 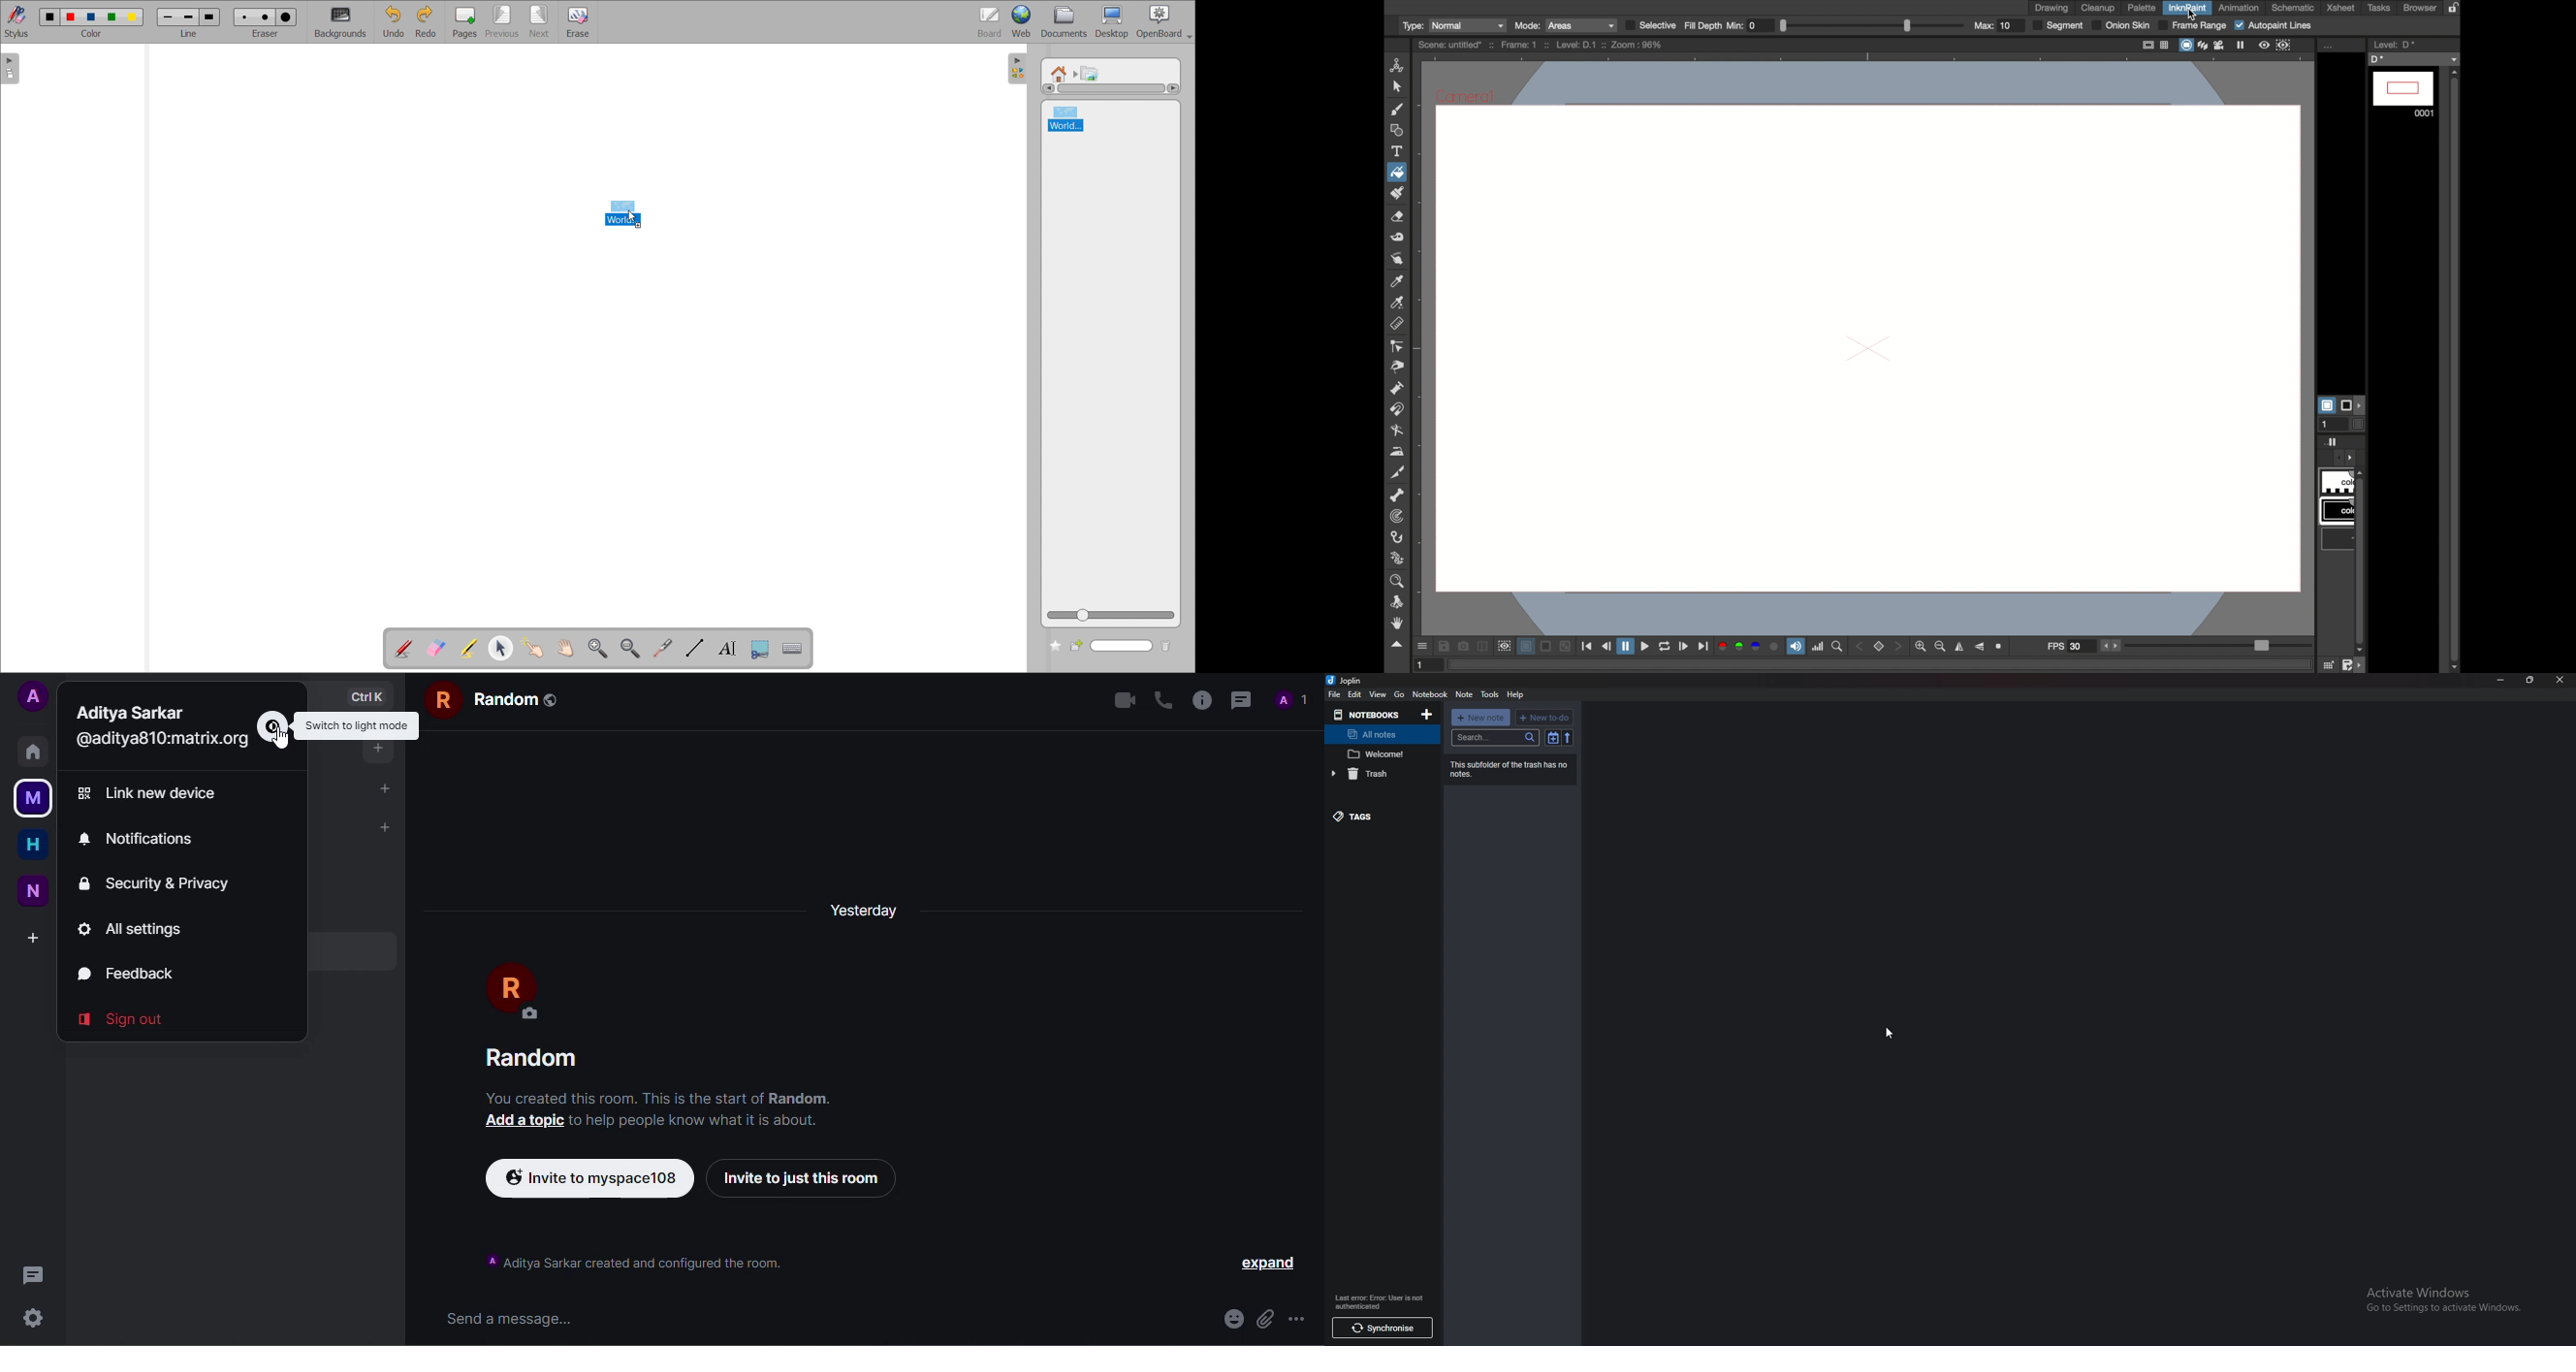 I want to click on D, so click(x=2415, y=59).